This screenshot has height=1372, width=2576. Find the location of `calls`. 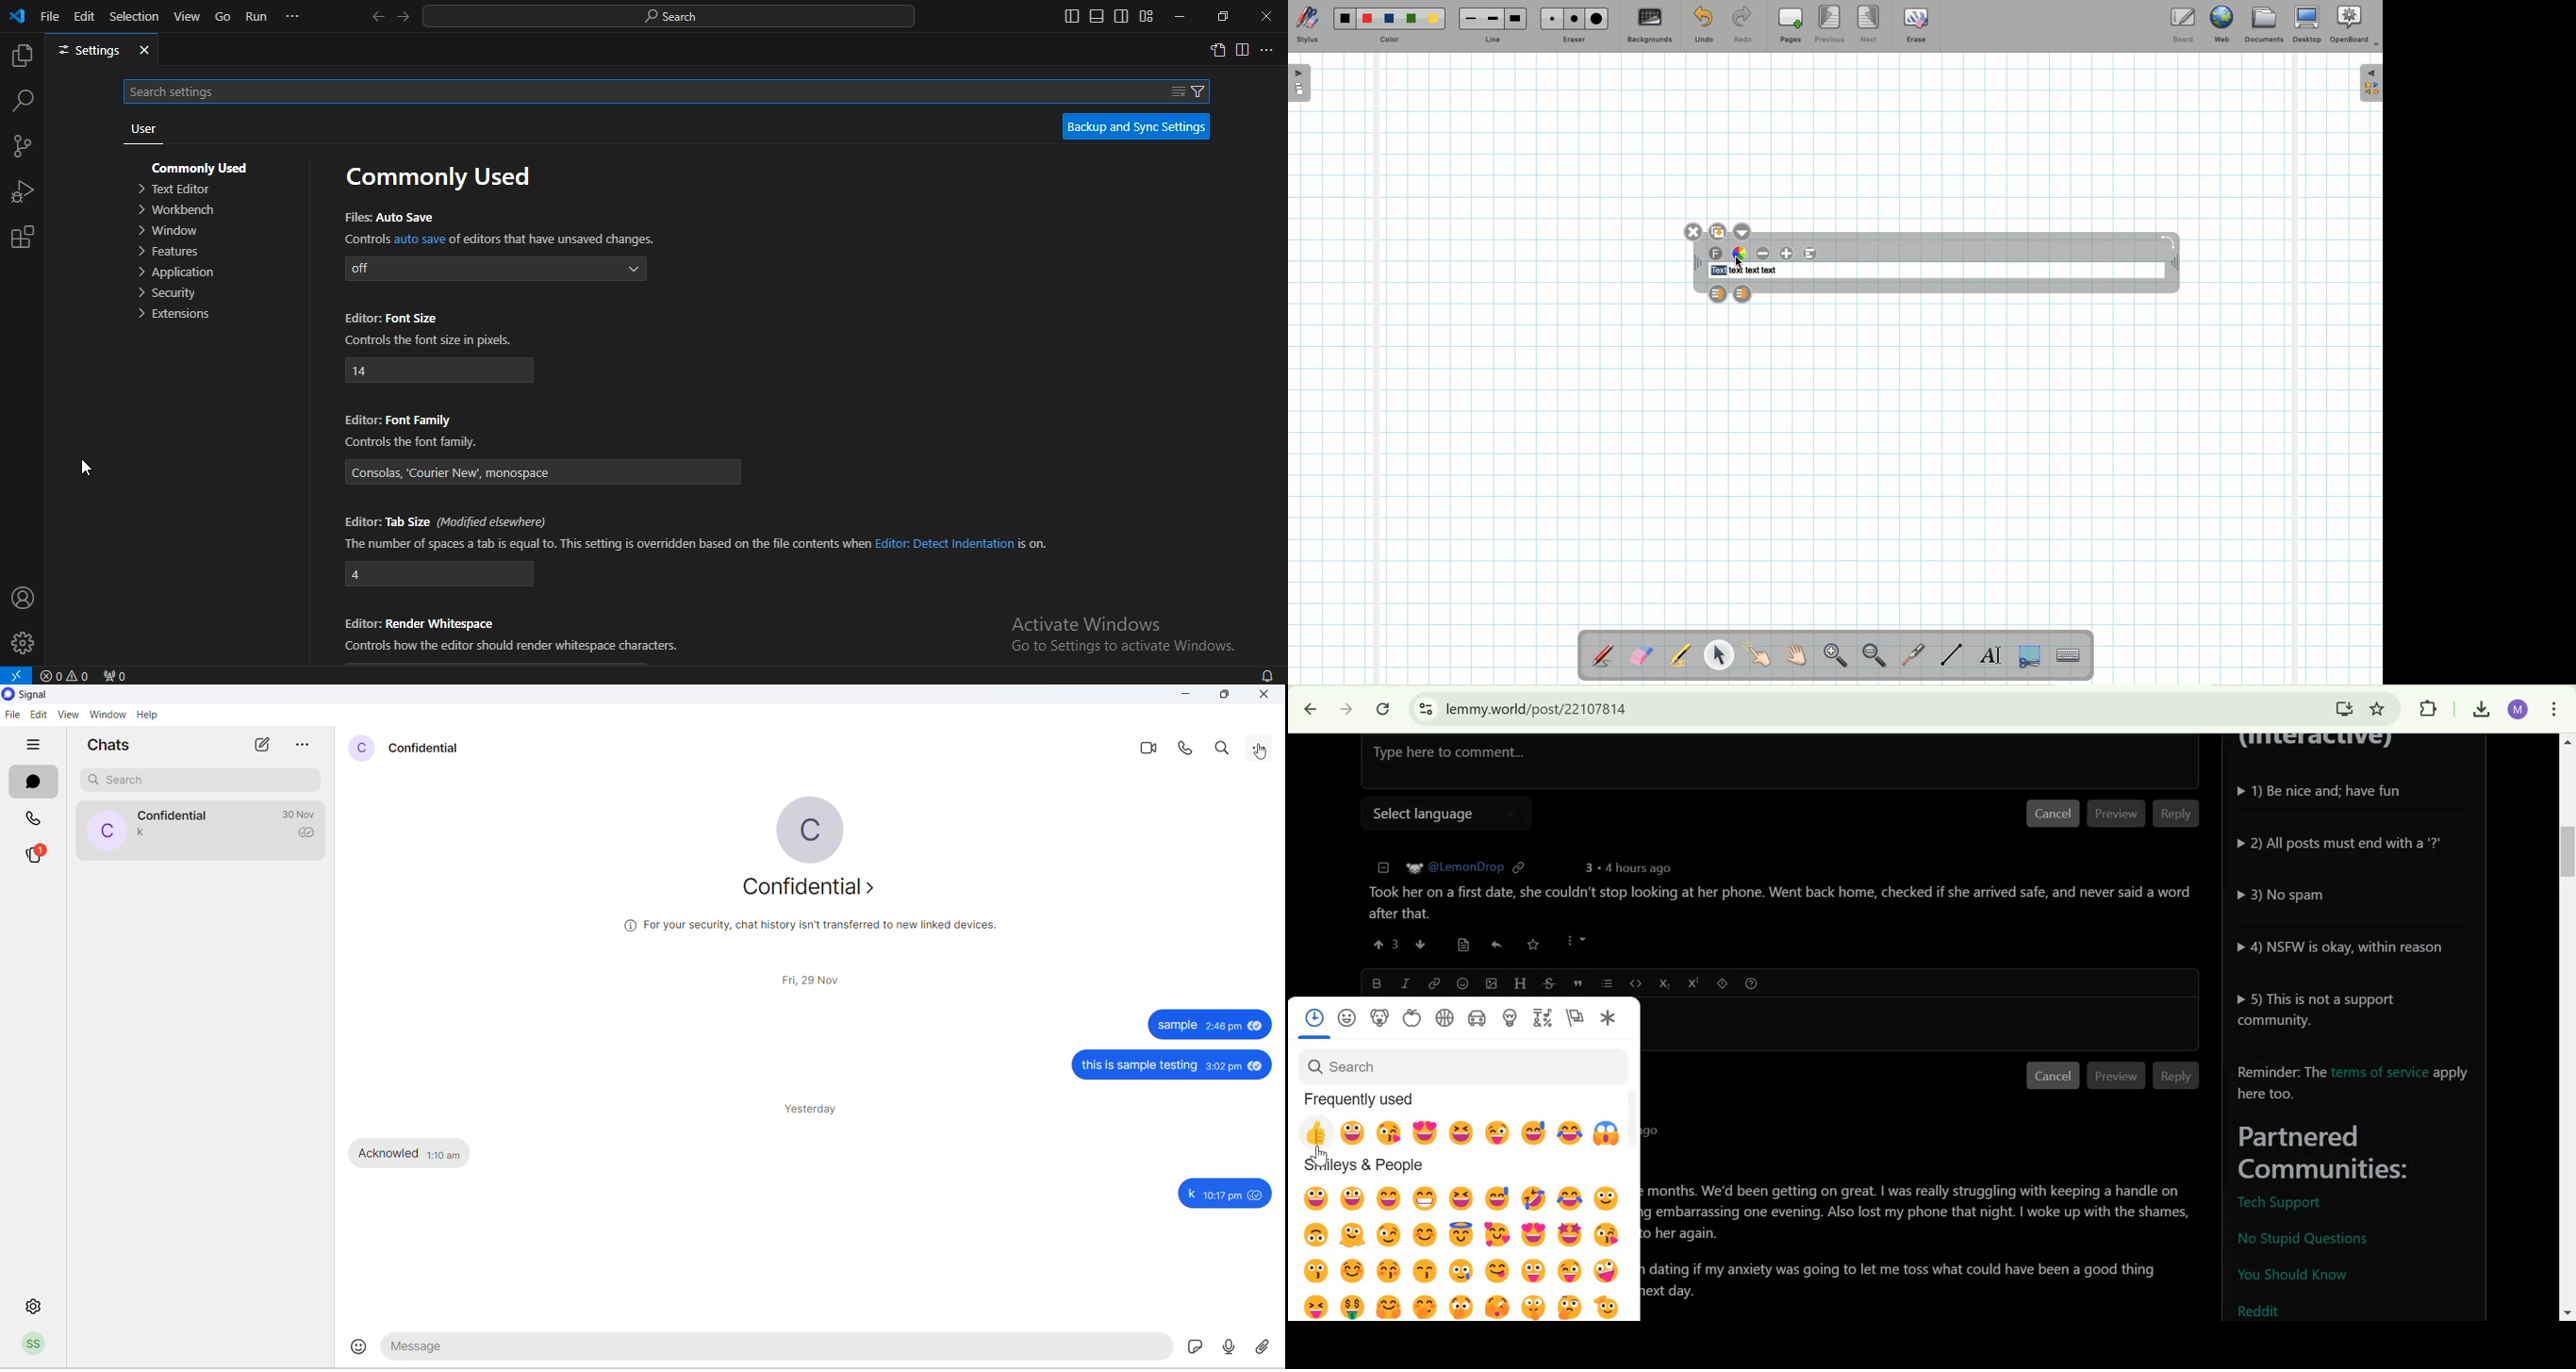

calls is located at coordinates (37, 816).